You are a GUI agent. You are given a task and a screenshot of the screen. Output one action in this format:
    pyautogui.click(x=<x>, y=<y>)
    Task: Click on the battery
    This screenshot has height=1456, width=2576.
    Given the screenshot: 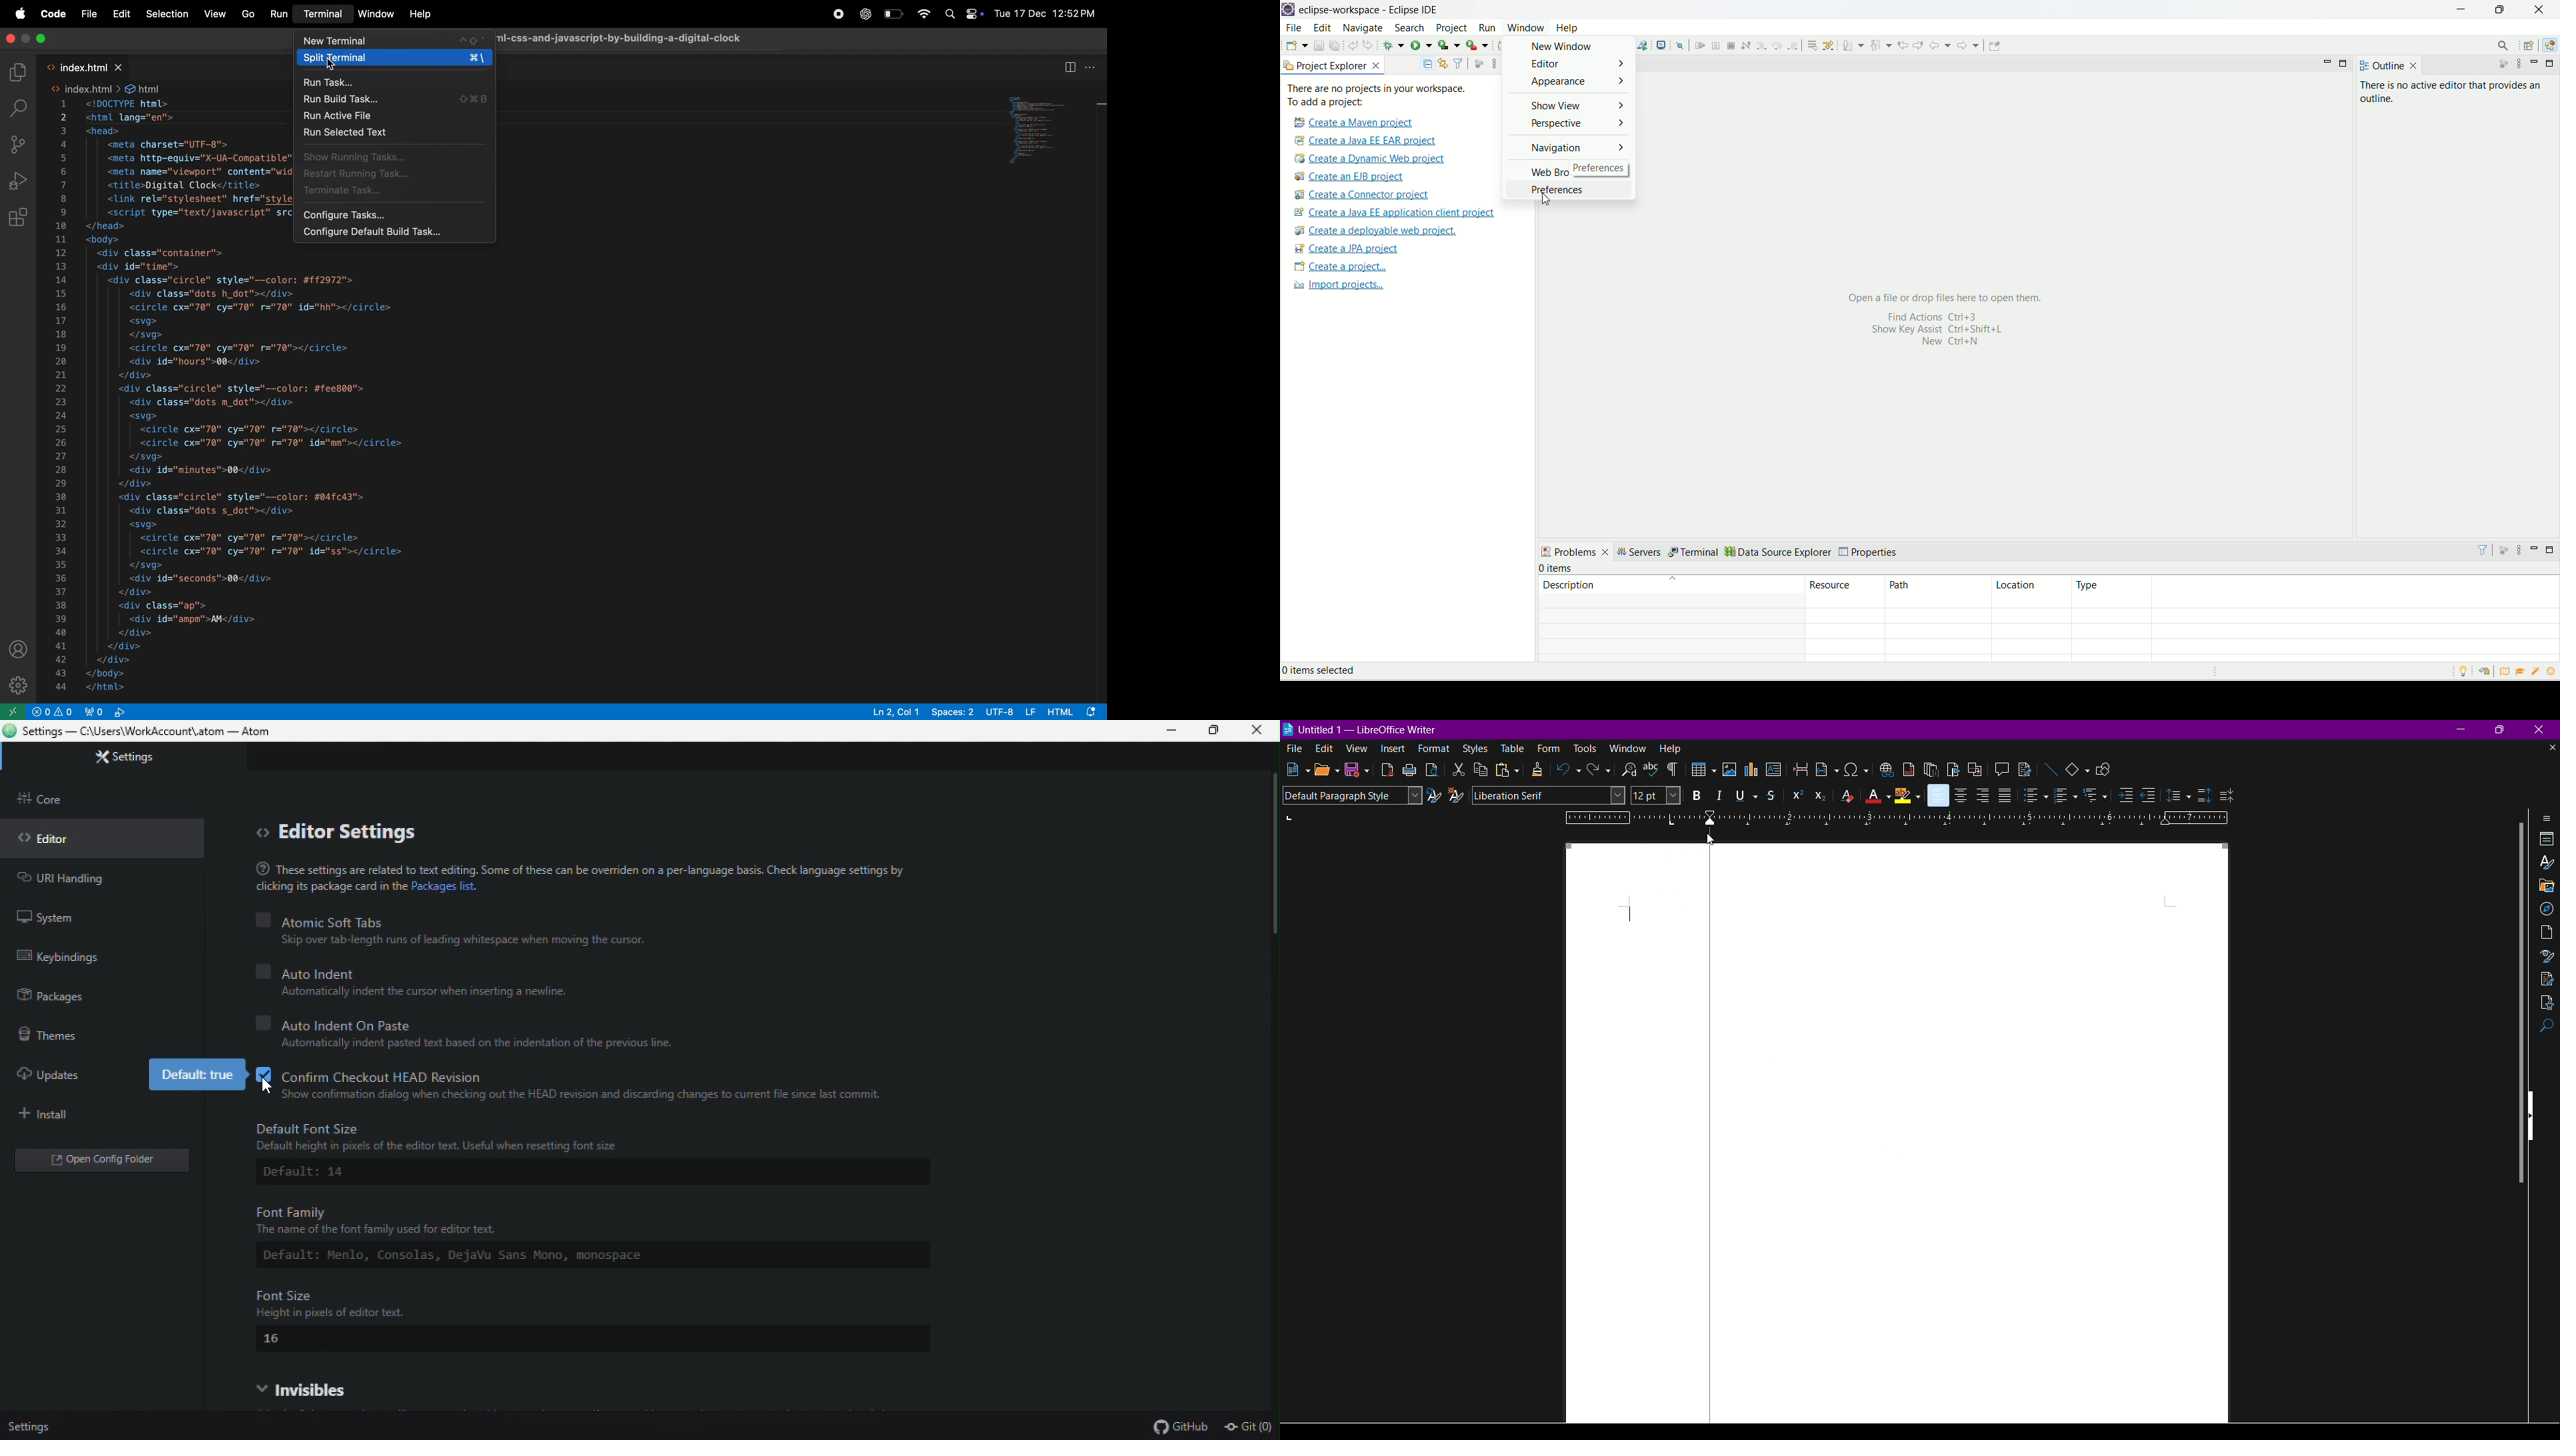 What is the action you would take?
    pyautogui.click(x=893, y=13)
    